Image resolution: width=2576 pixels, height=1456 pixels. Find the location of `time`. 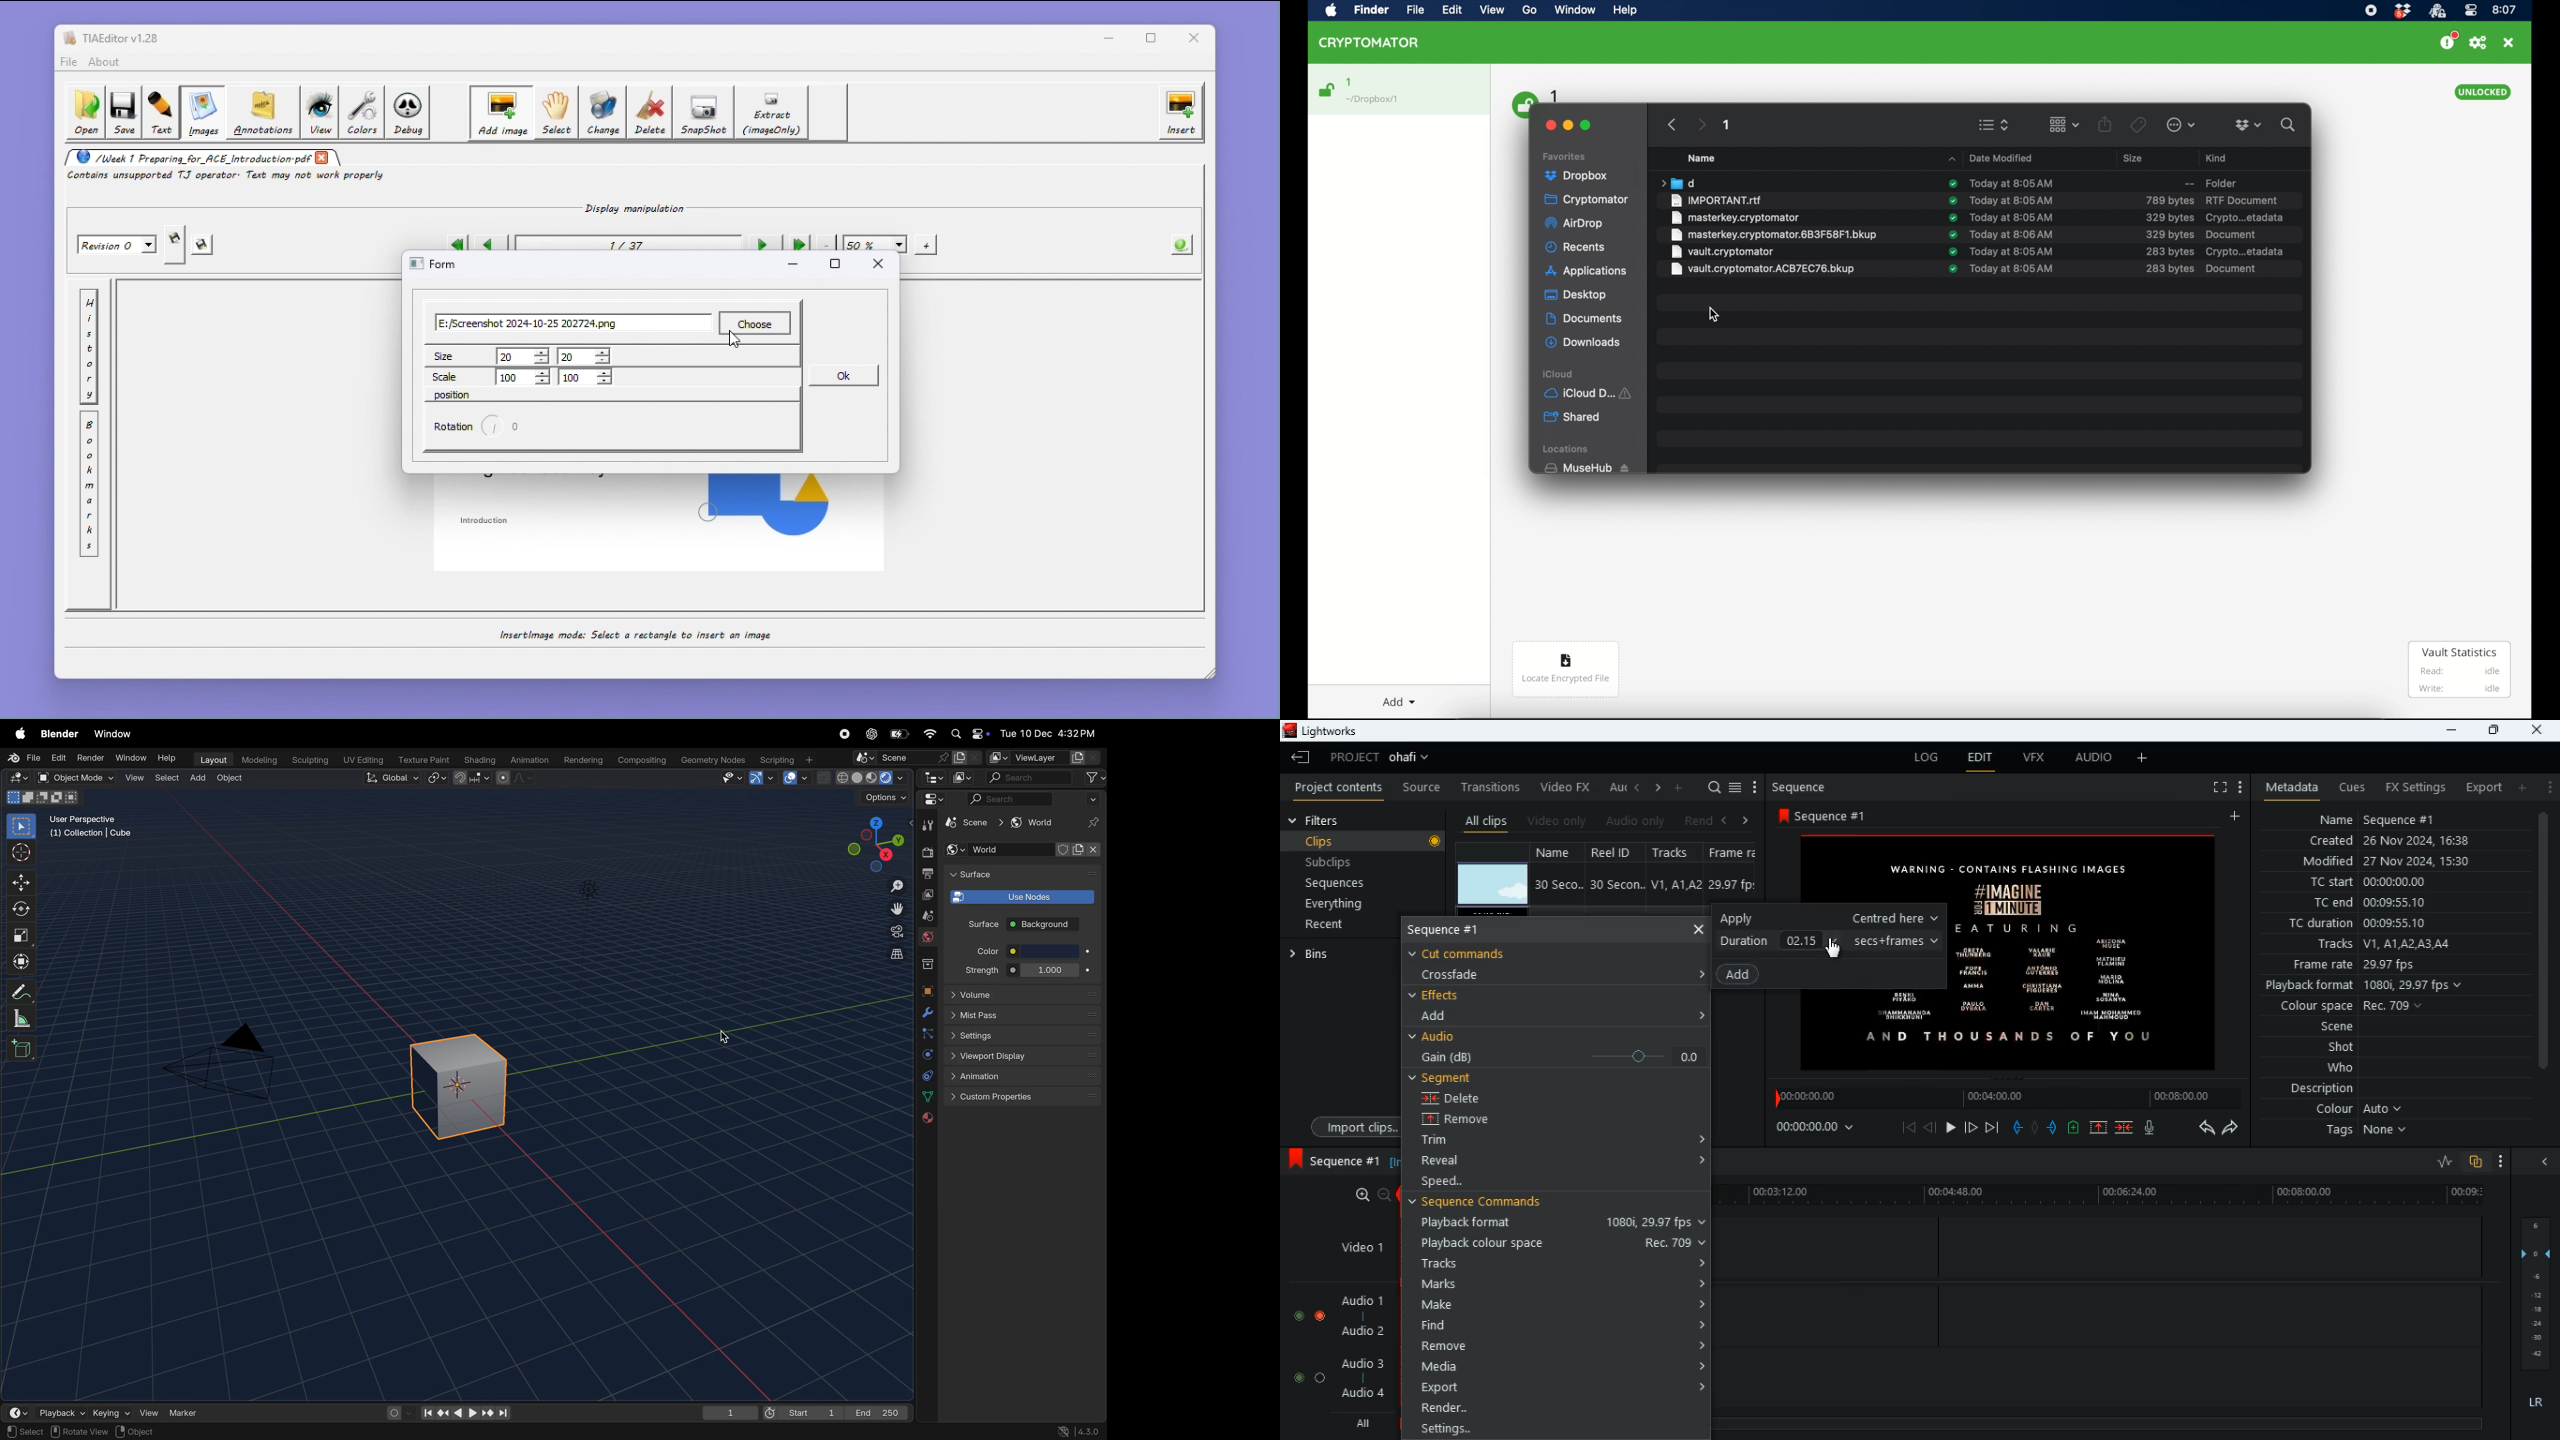

time is located at coordinates (1824, 1126).